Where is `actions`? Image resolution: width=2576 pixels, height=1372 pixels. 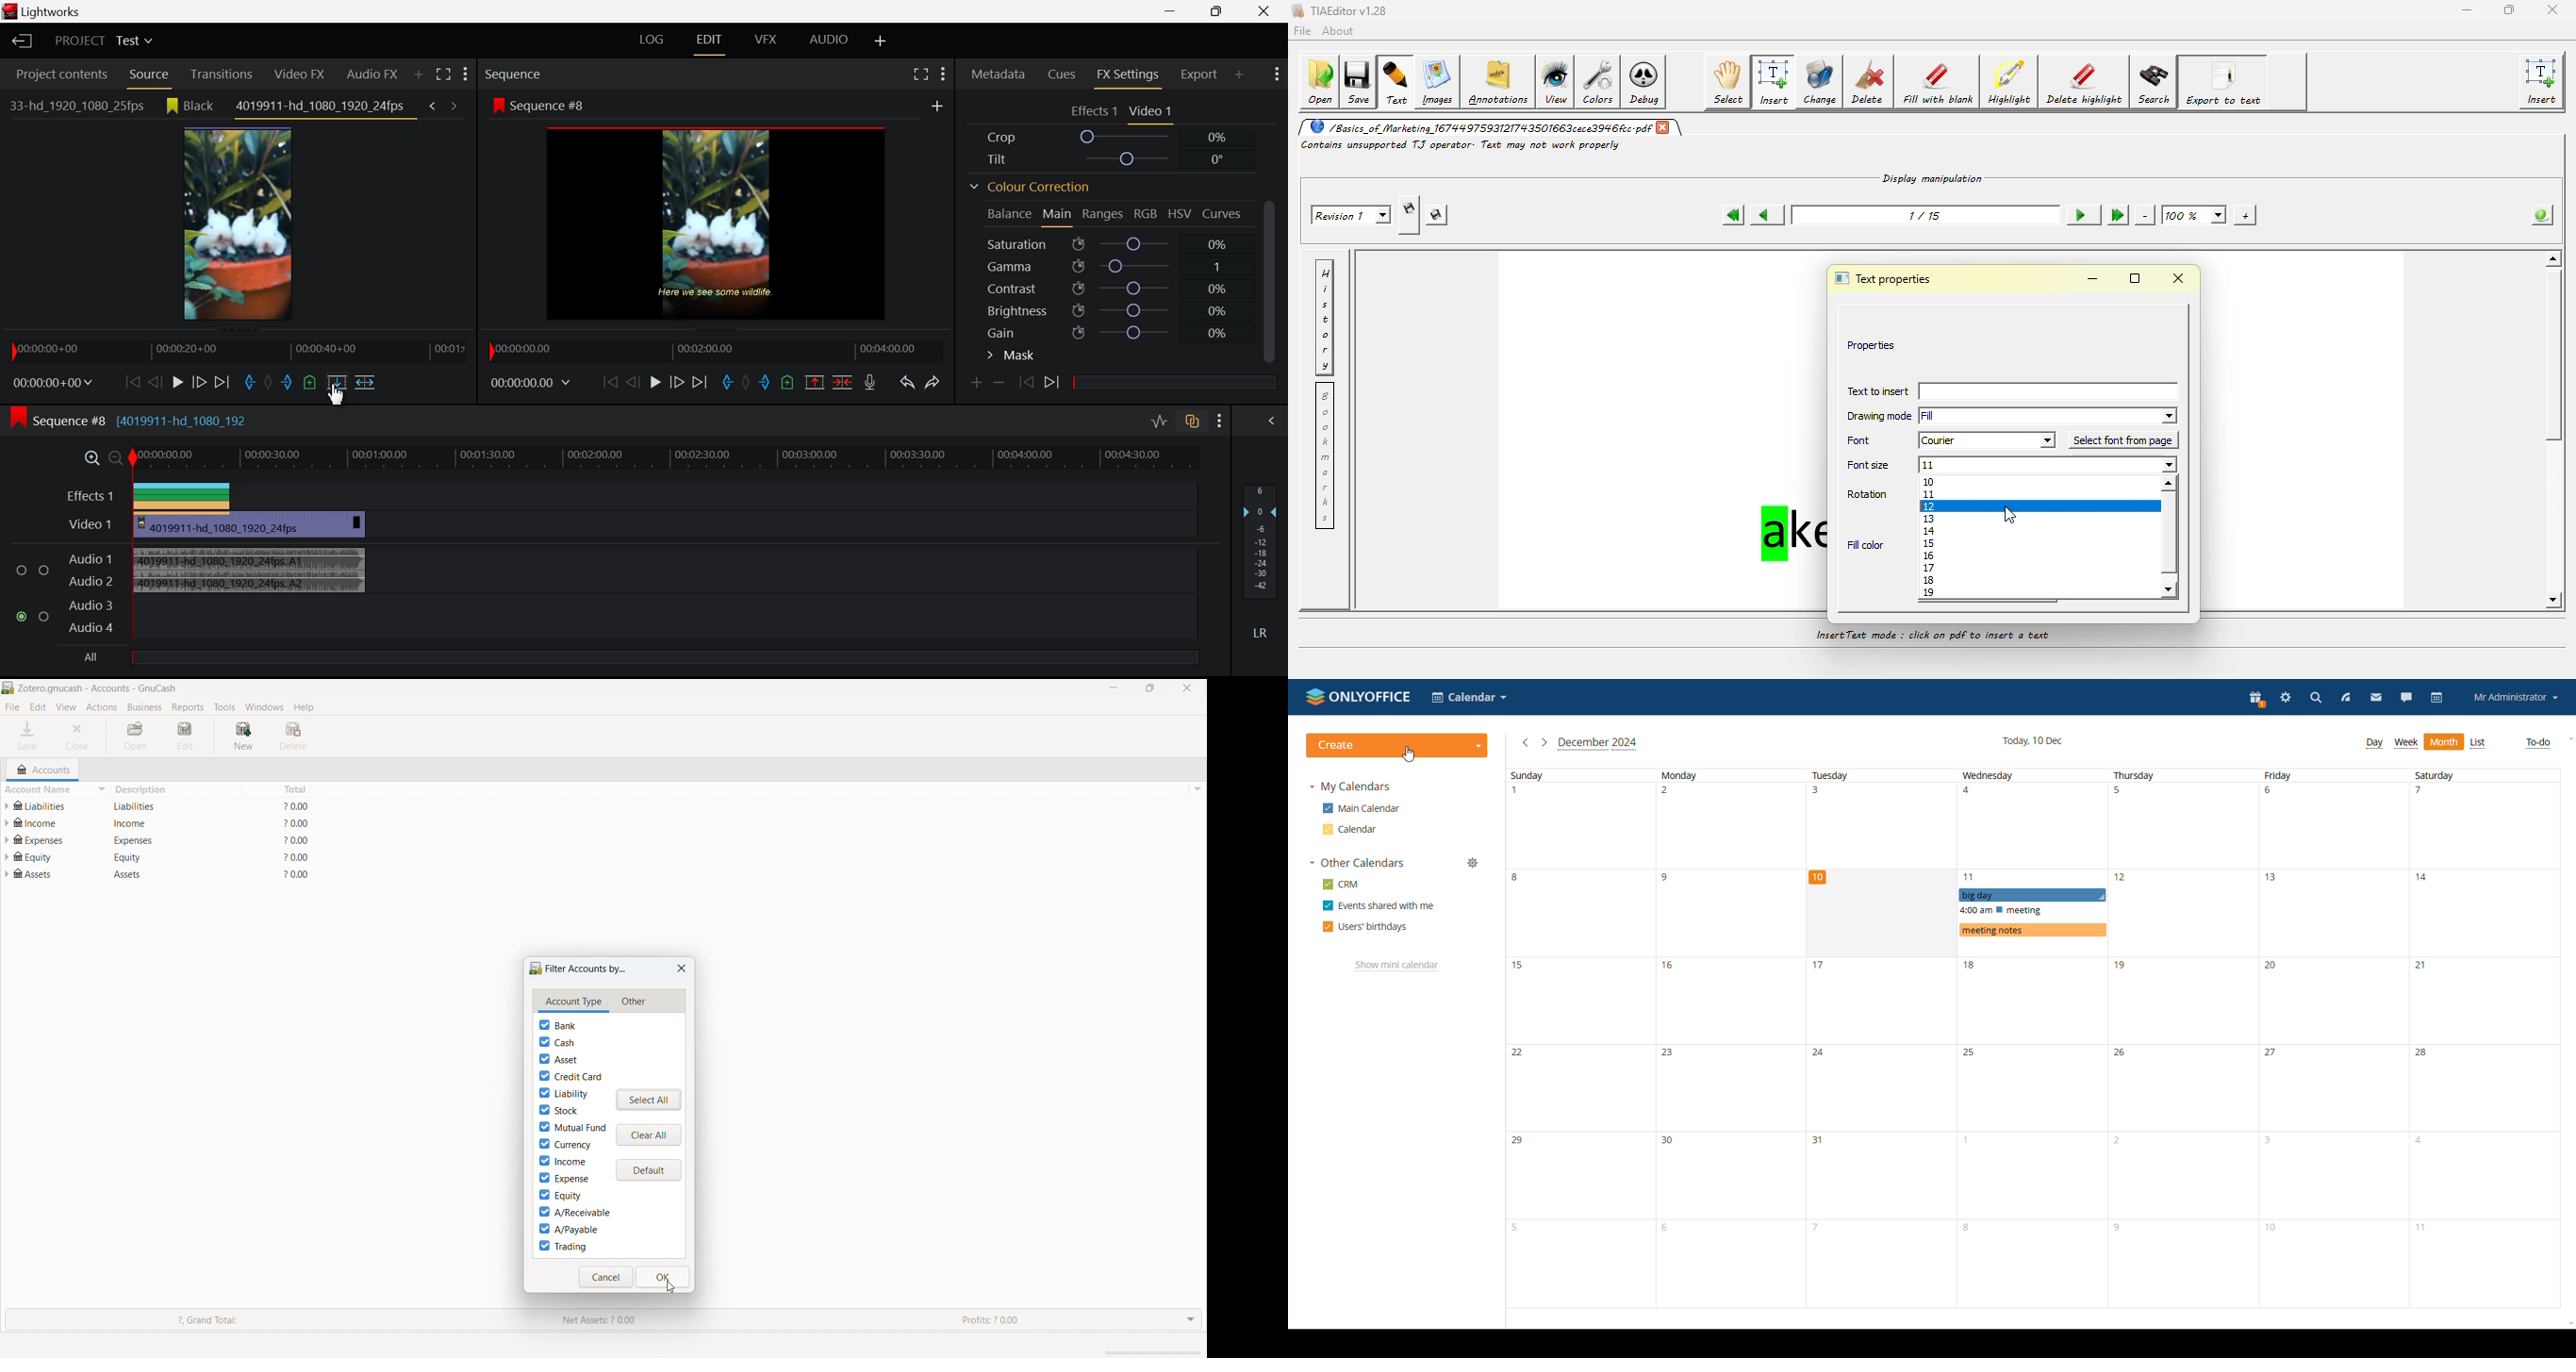 actions is located at coordinates (101, 708).